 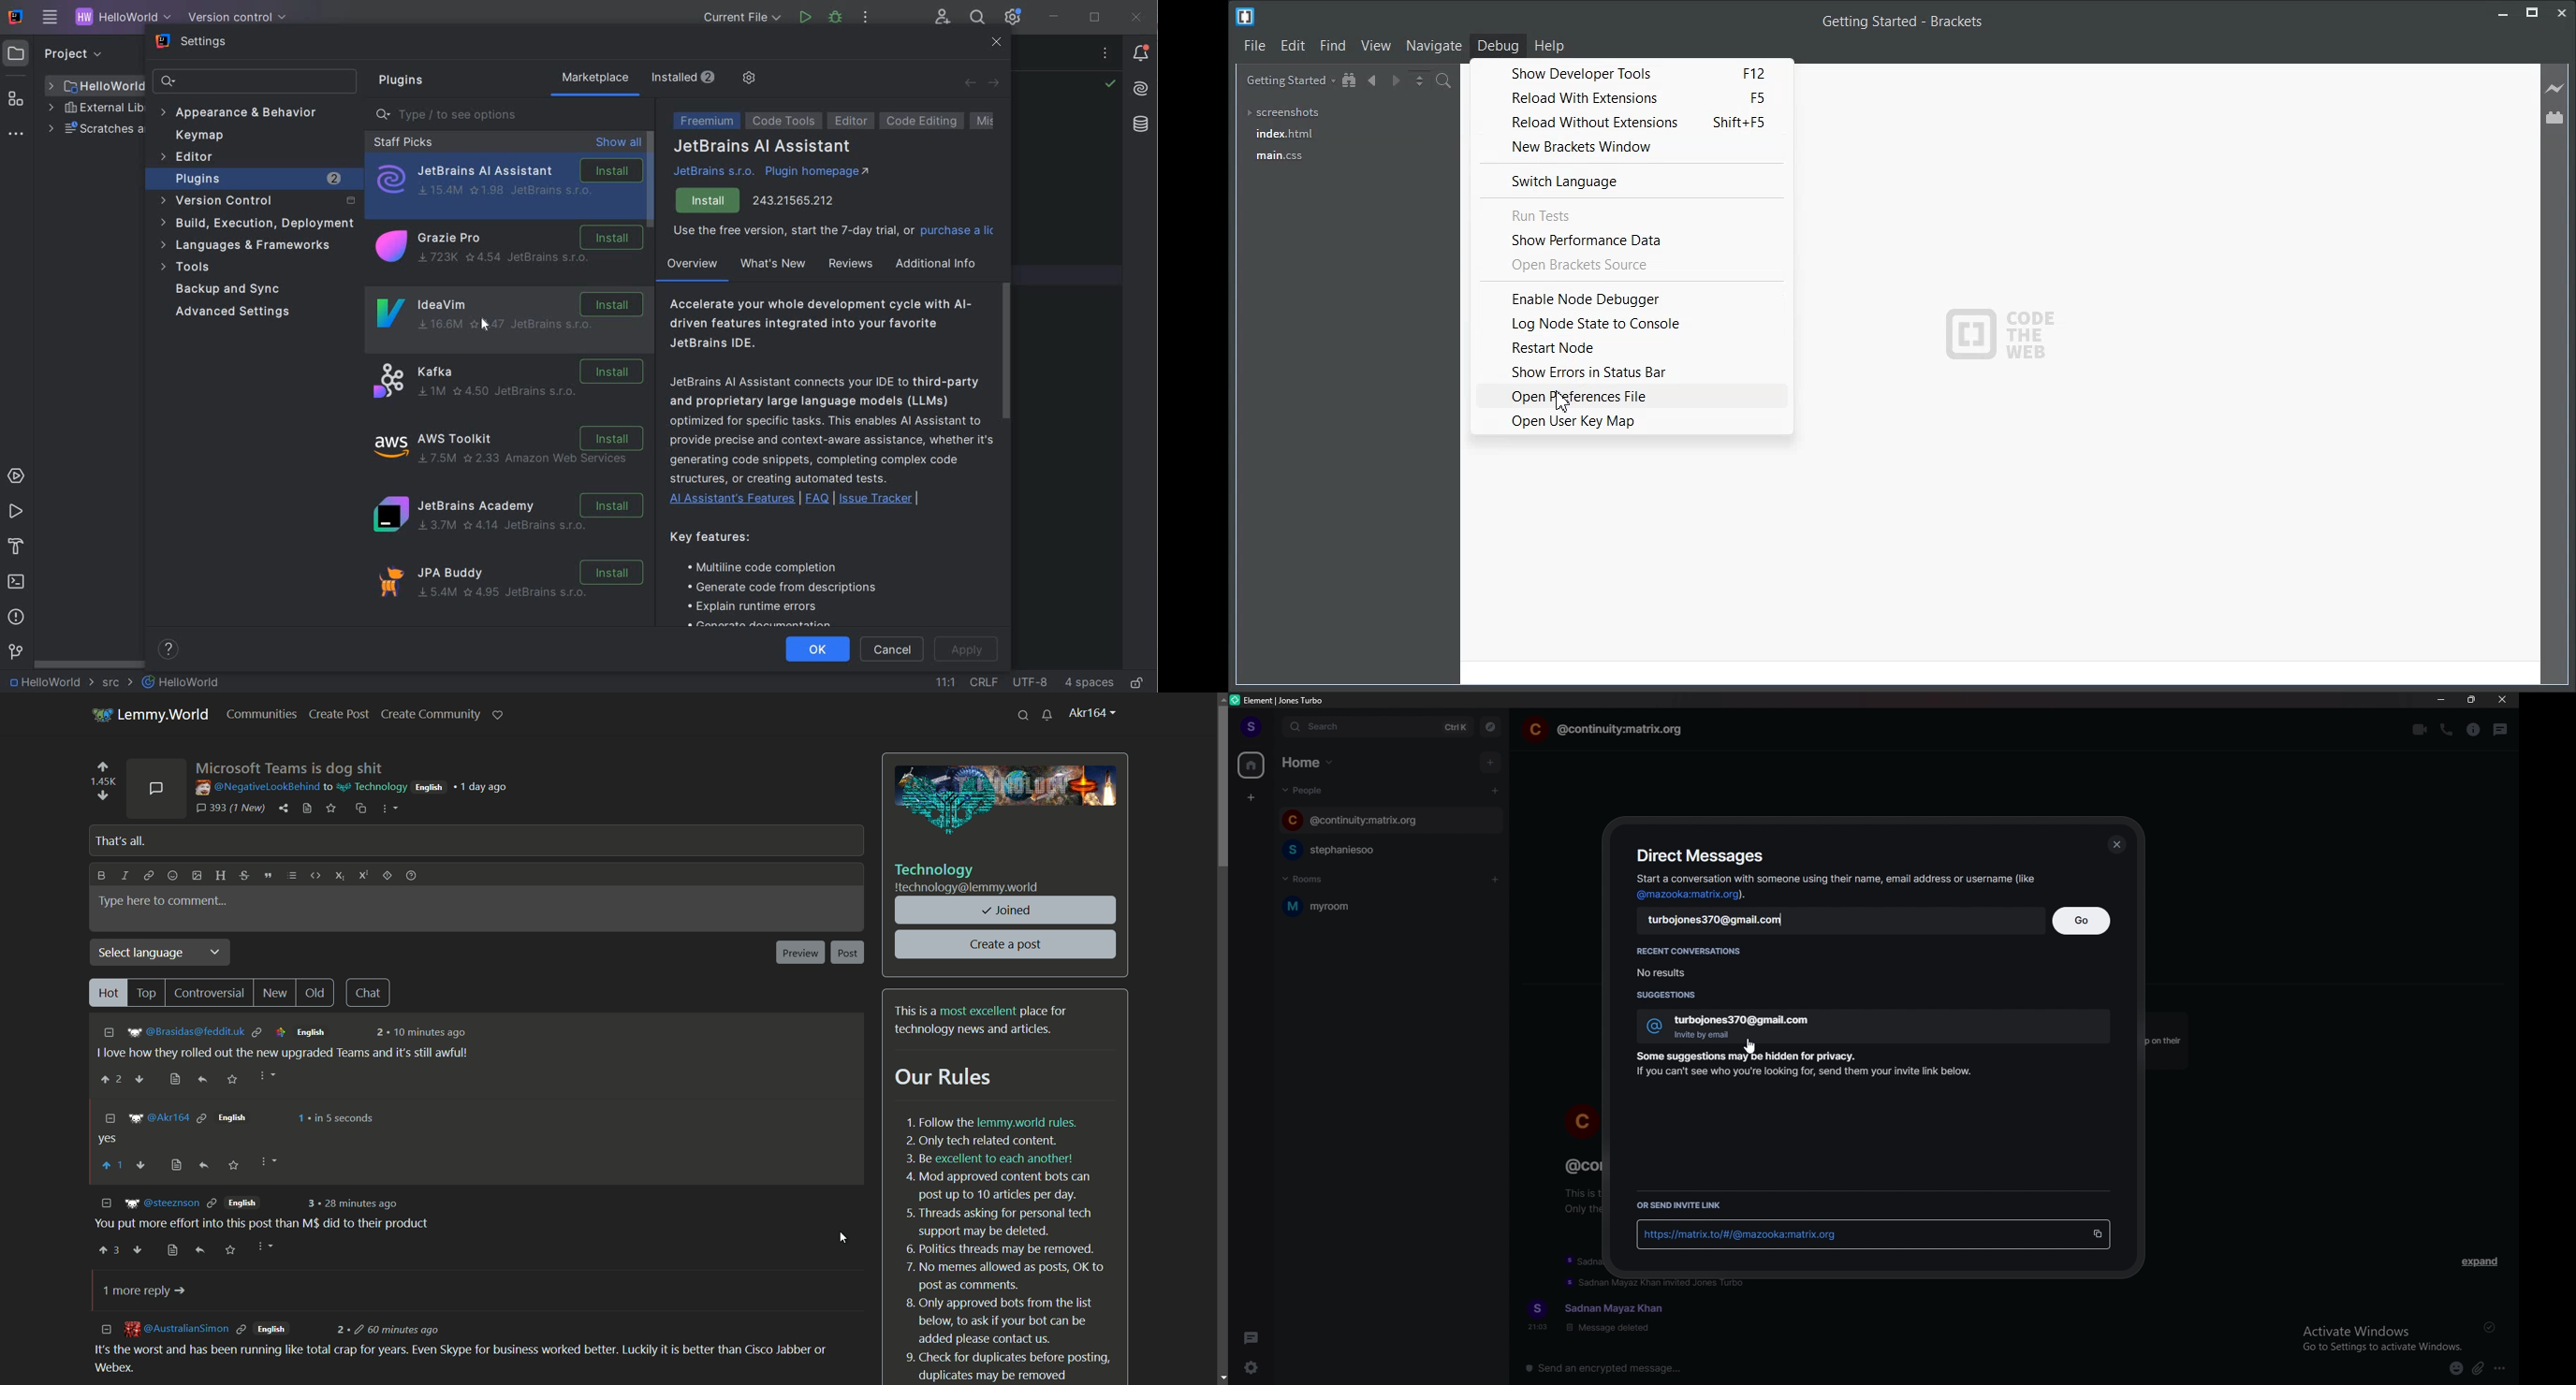 I want to click on community name, so click(x=936, y=869).